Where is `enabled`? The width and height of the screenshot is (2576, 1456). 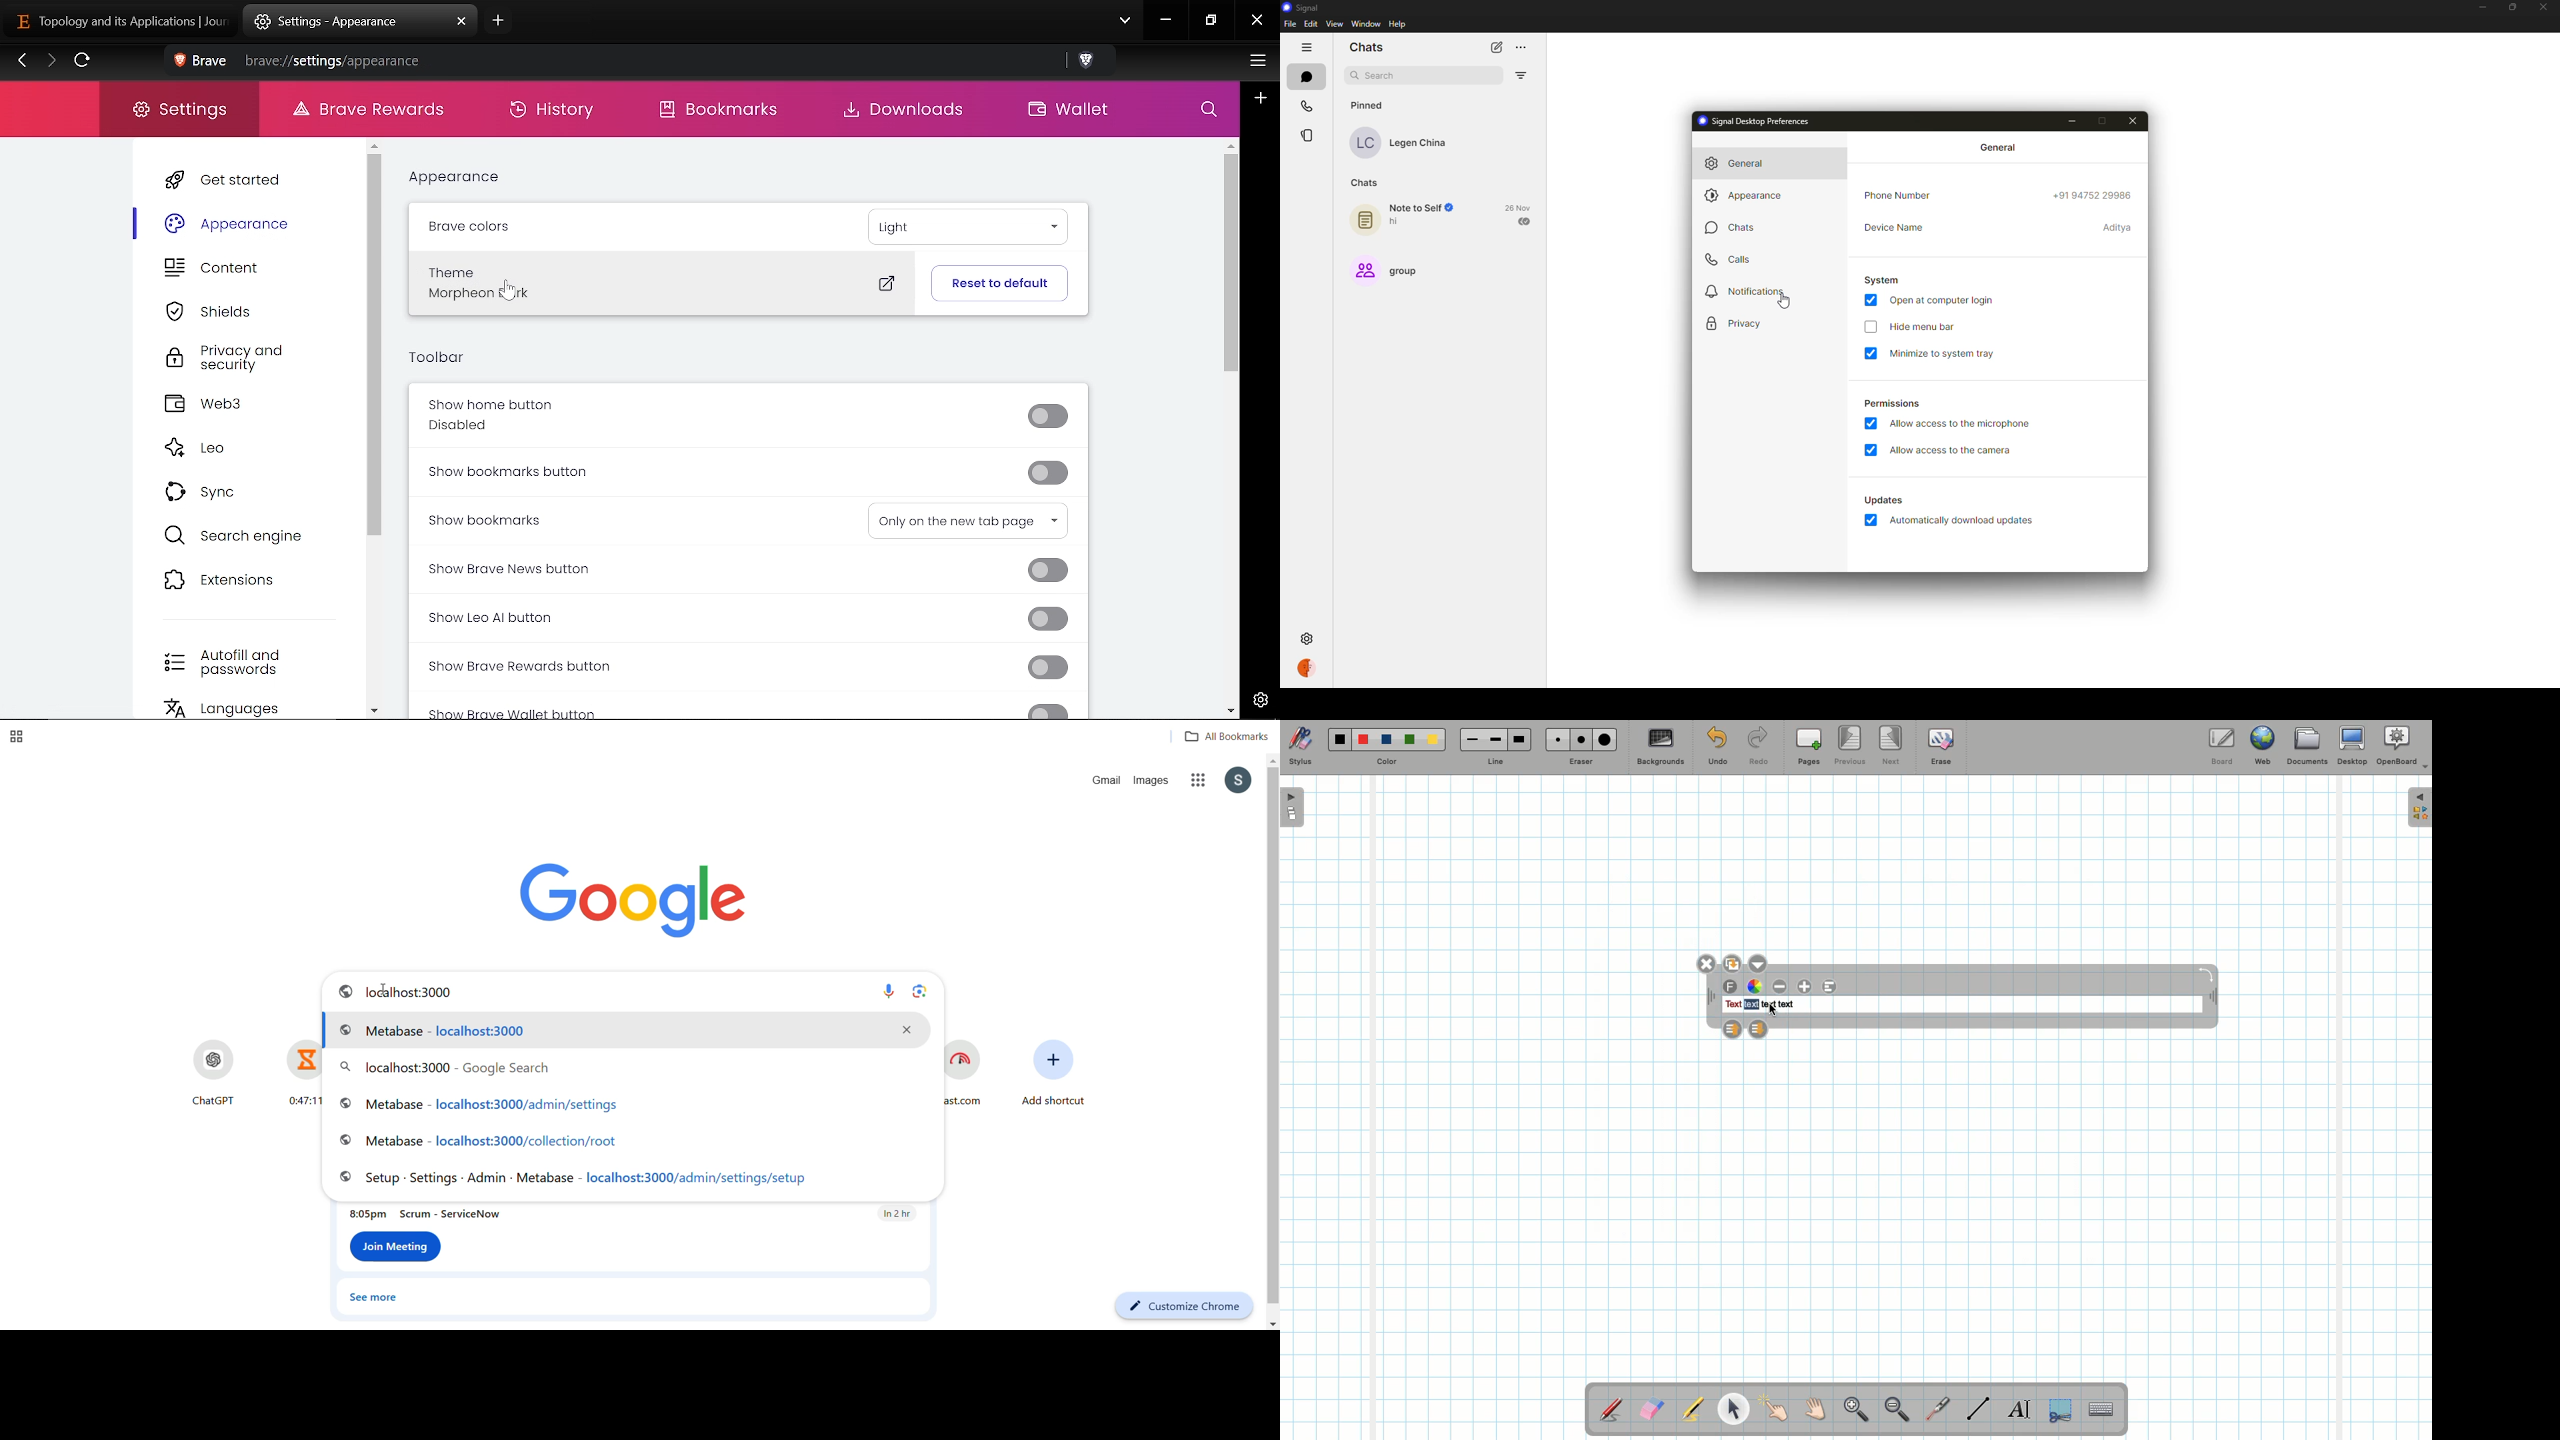 enabled is located at coordinates (1869, 353).